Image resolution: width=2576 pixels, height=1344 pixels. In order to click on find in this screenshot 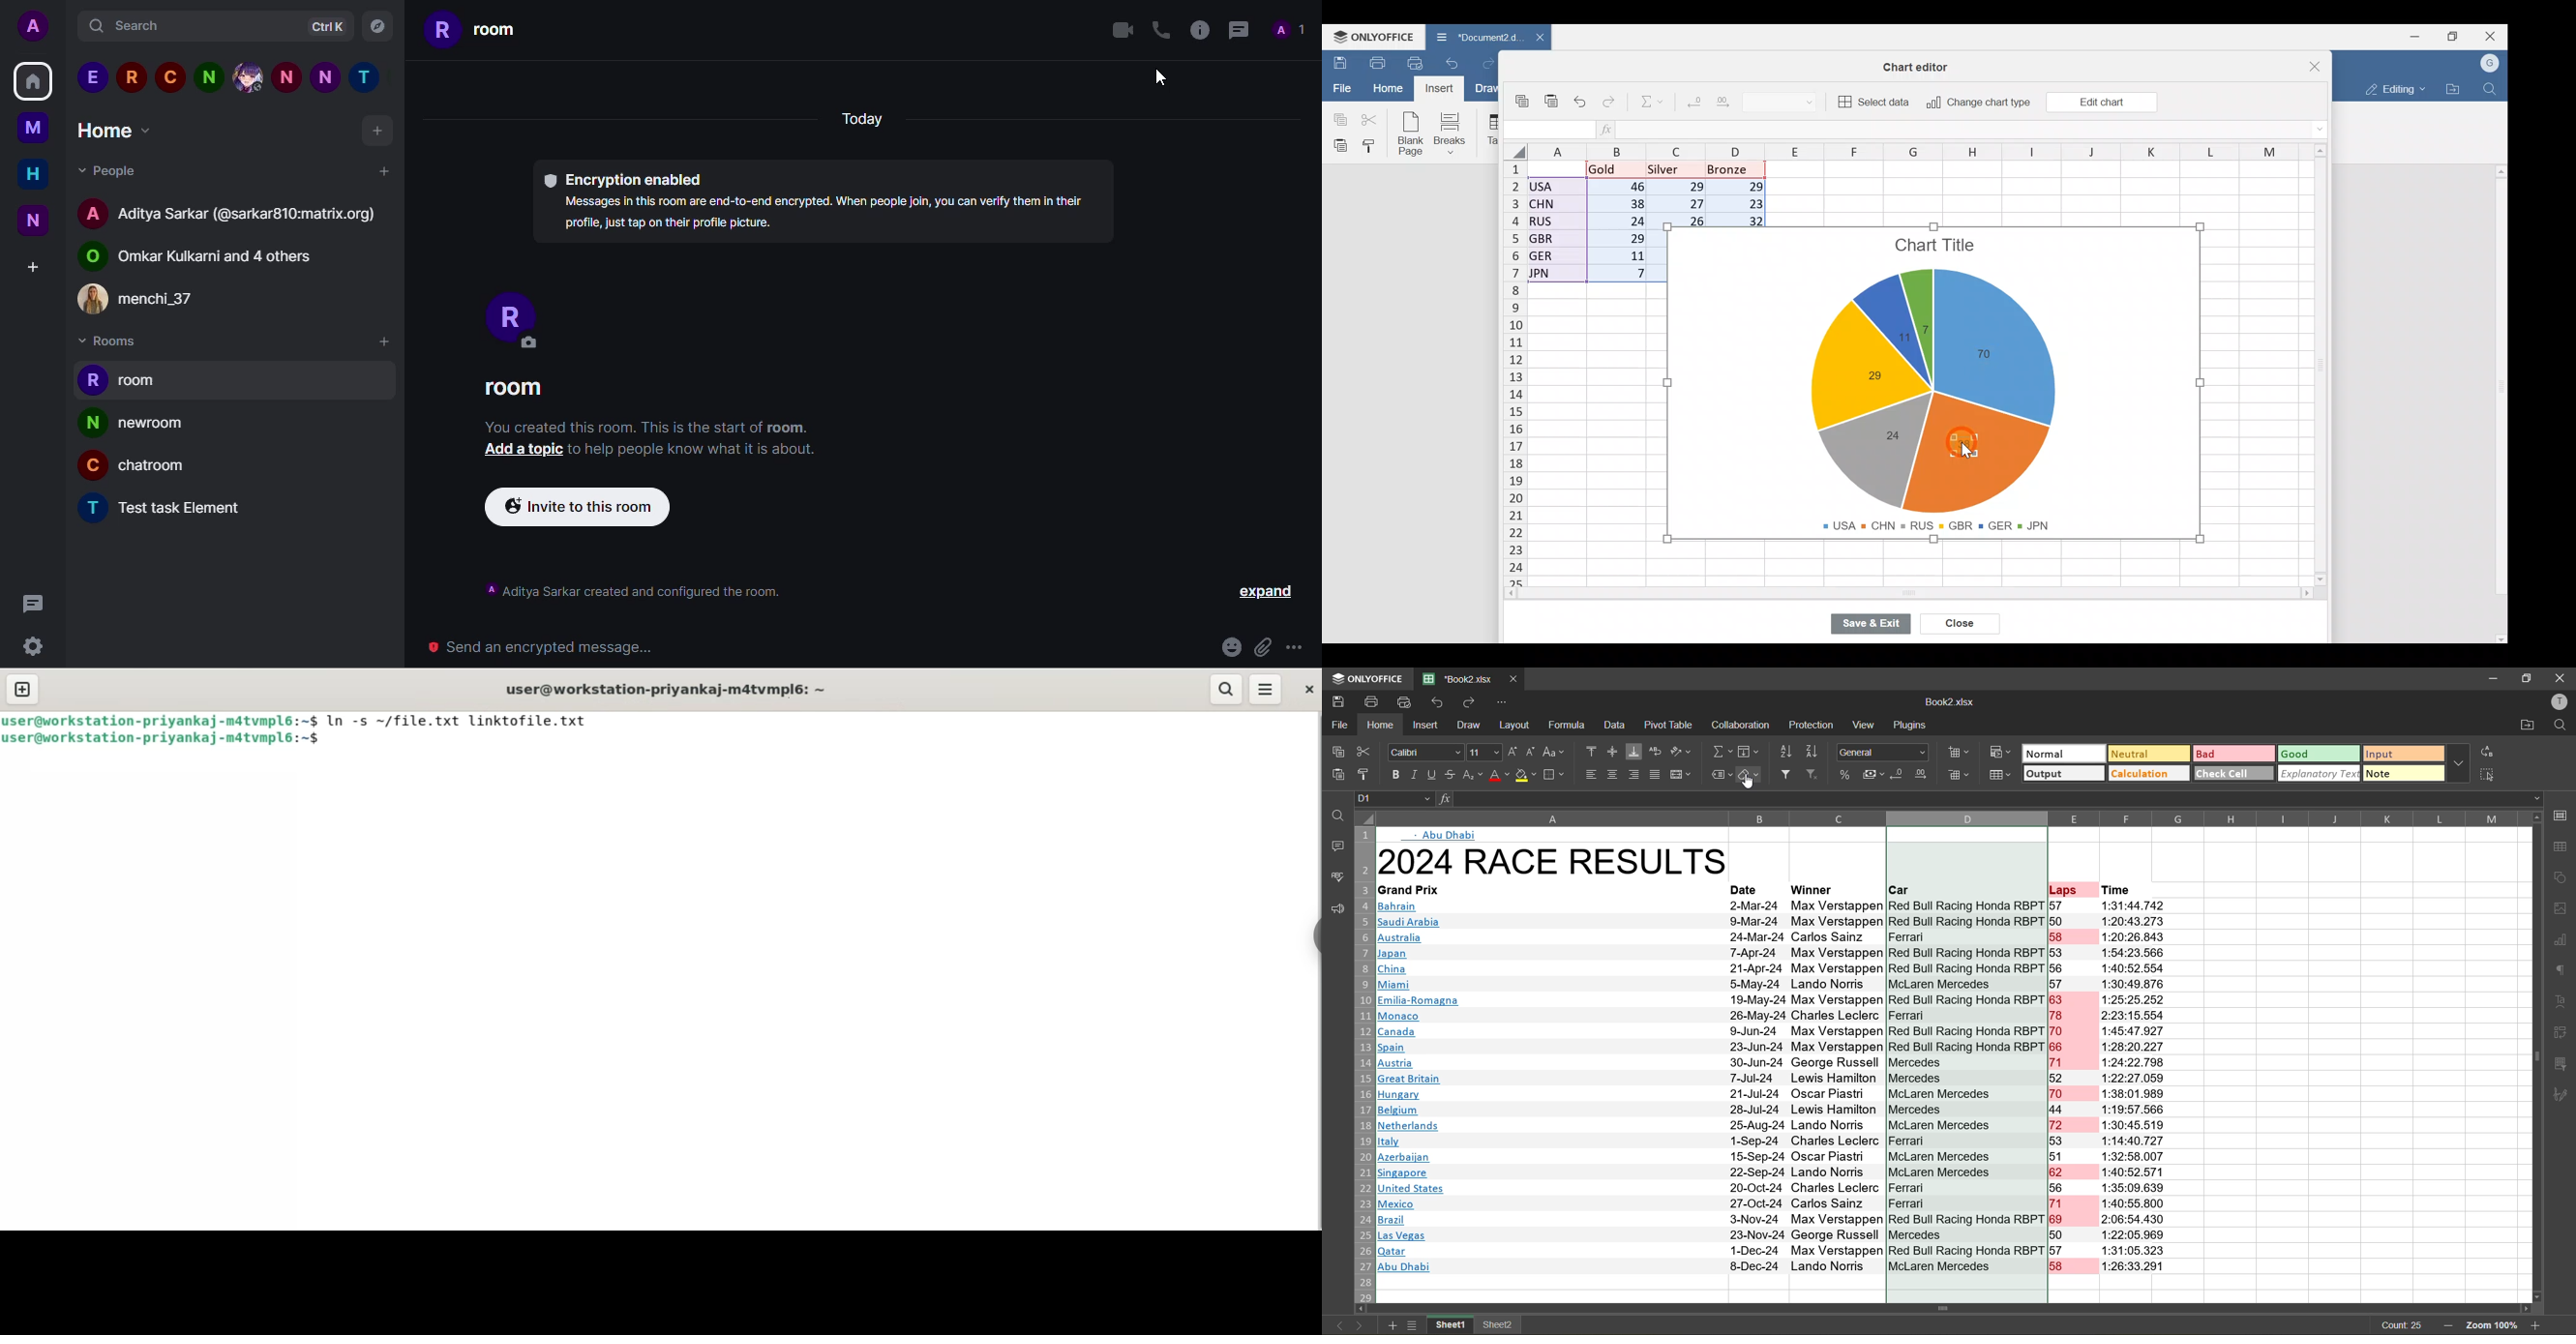, I will do `click(2561, 725)`.